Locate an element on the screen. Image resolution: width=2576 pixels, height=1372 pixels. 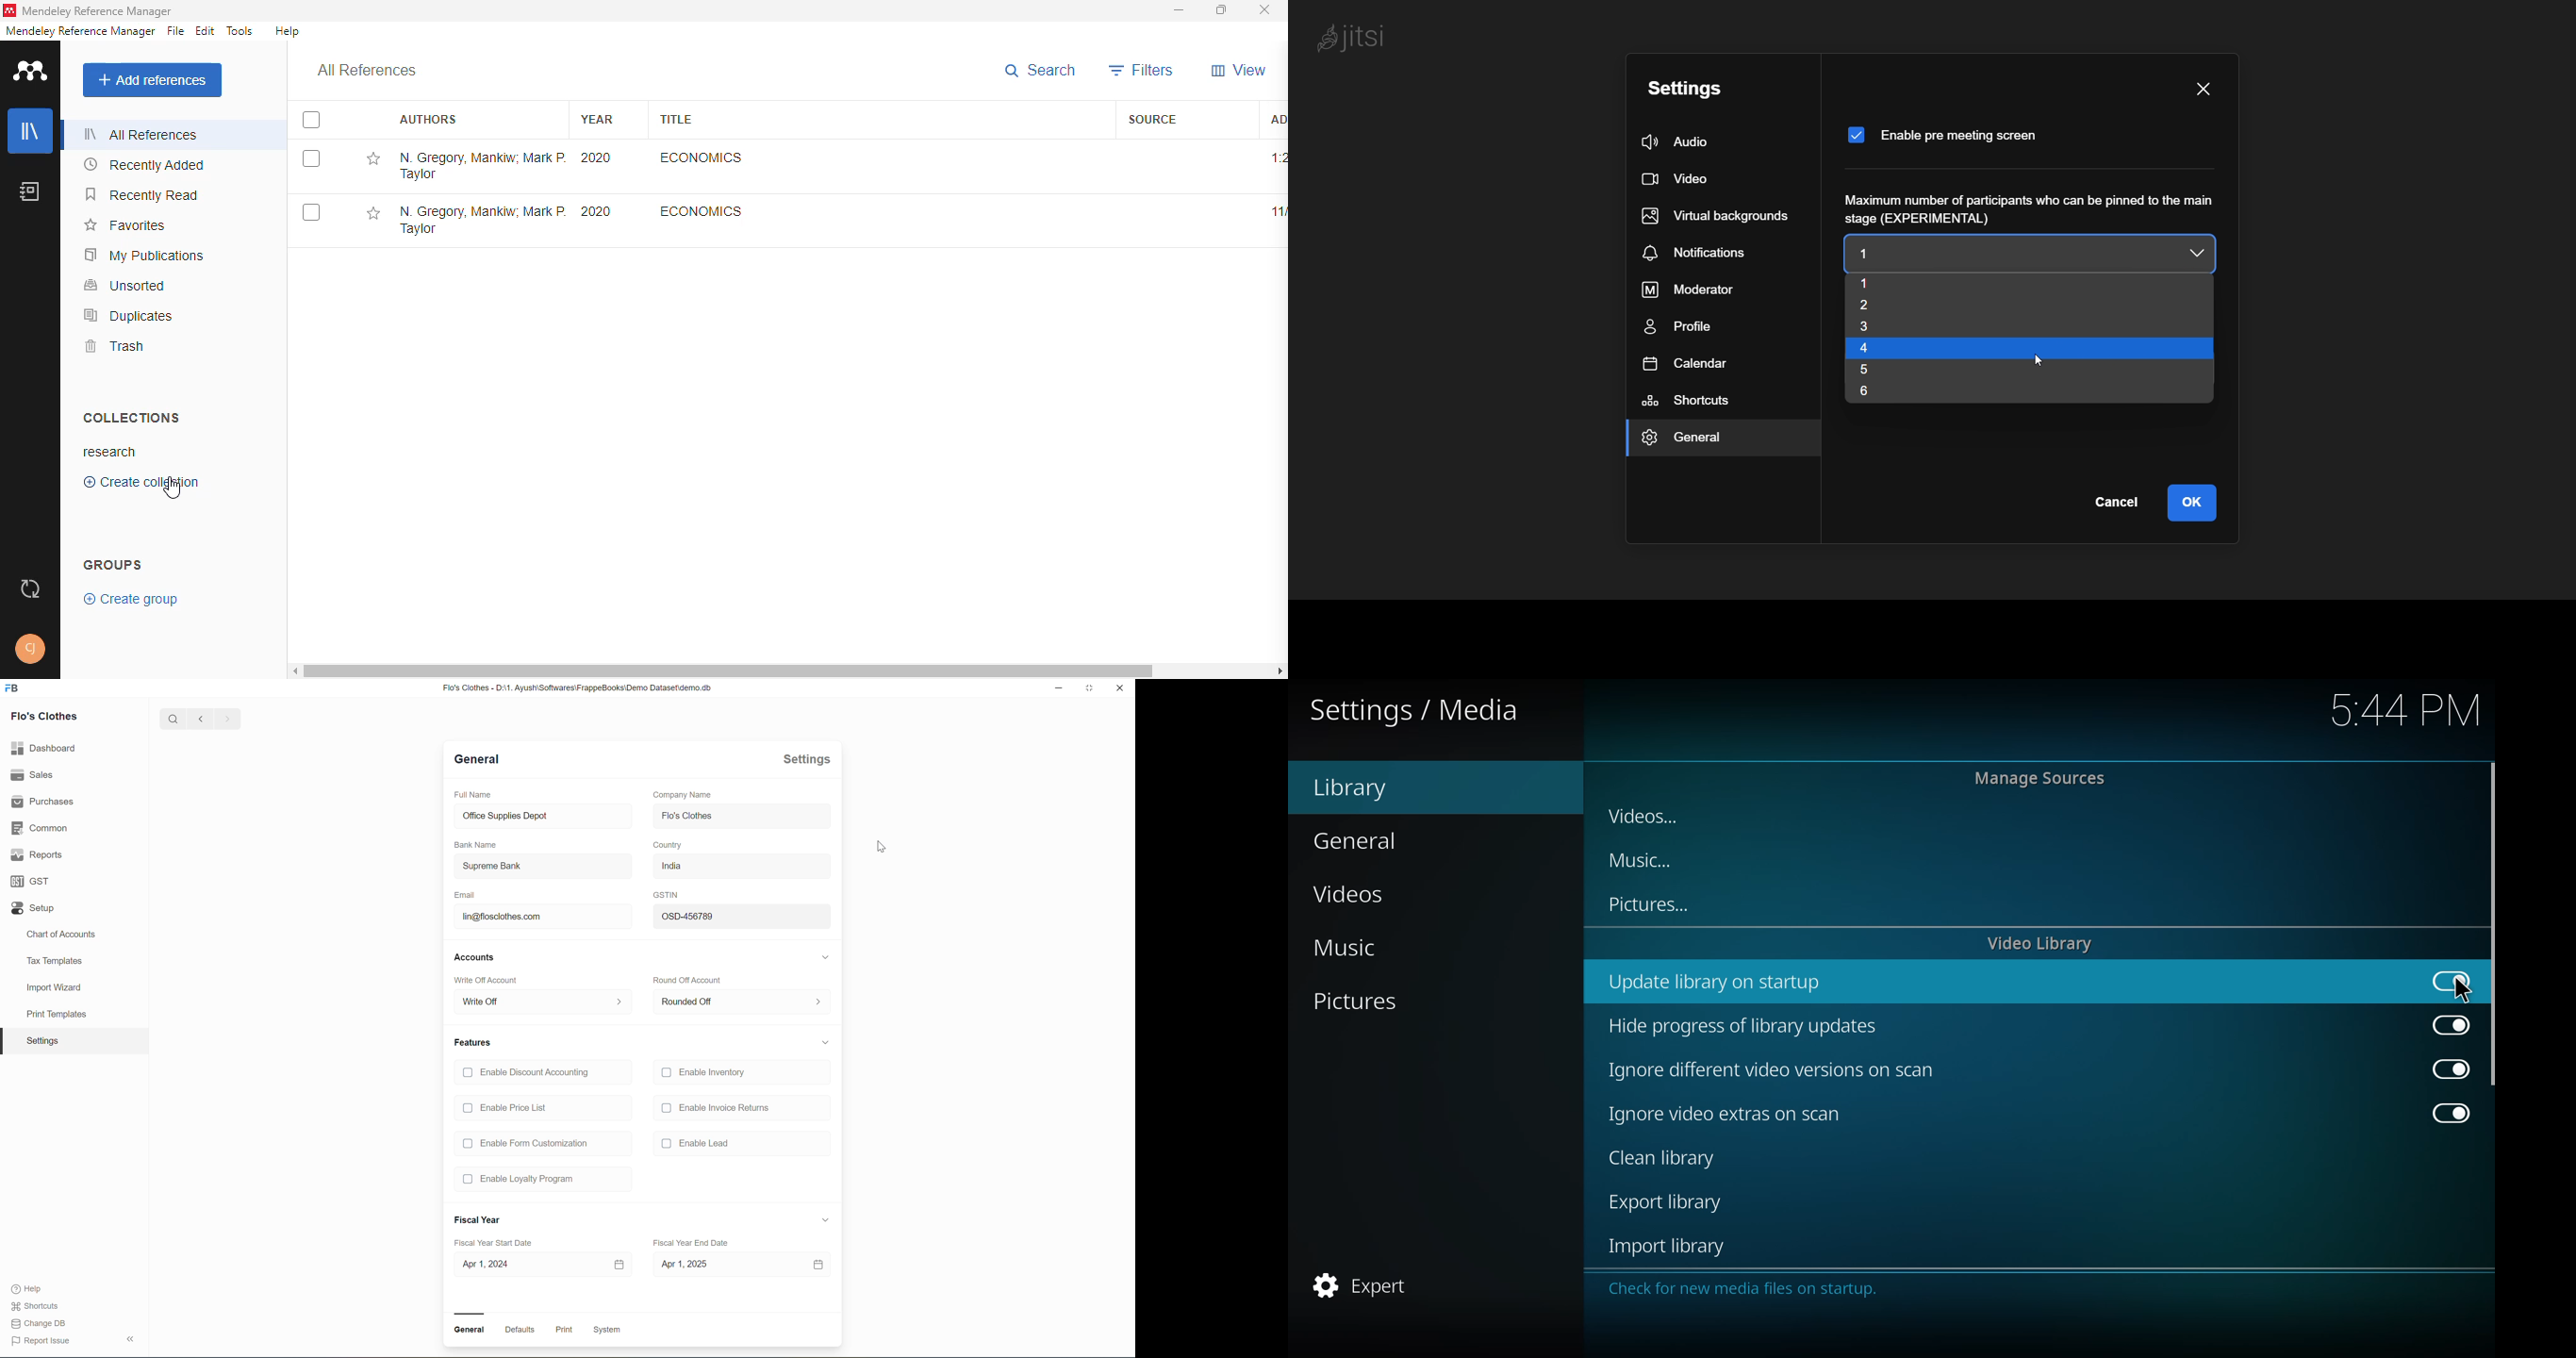
Chart of Accounts is located at coordinates (60, 934).